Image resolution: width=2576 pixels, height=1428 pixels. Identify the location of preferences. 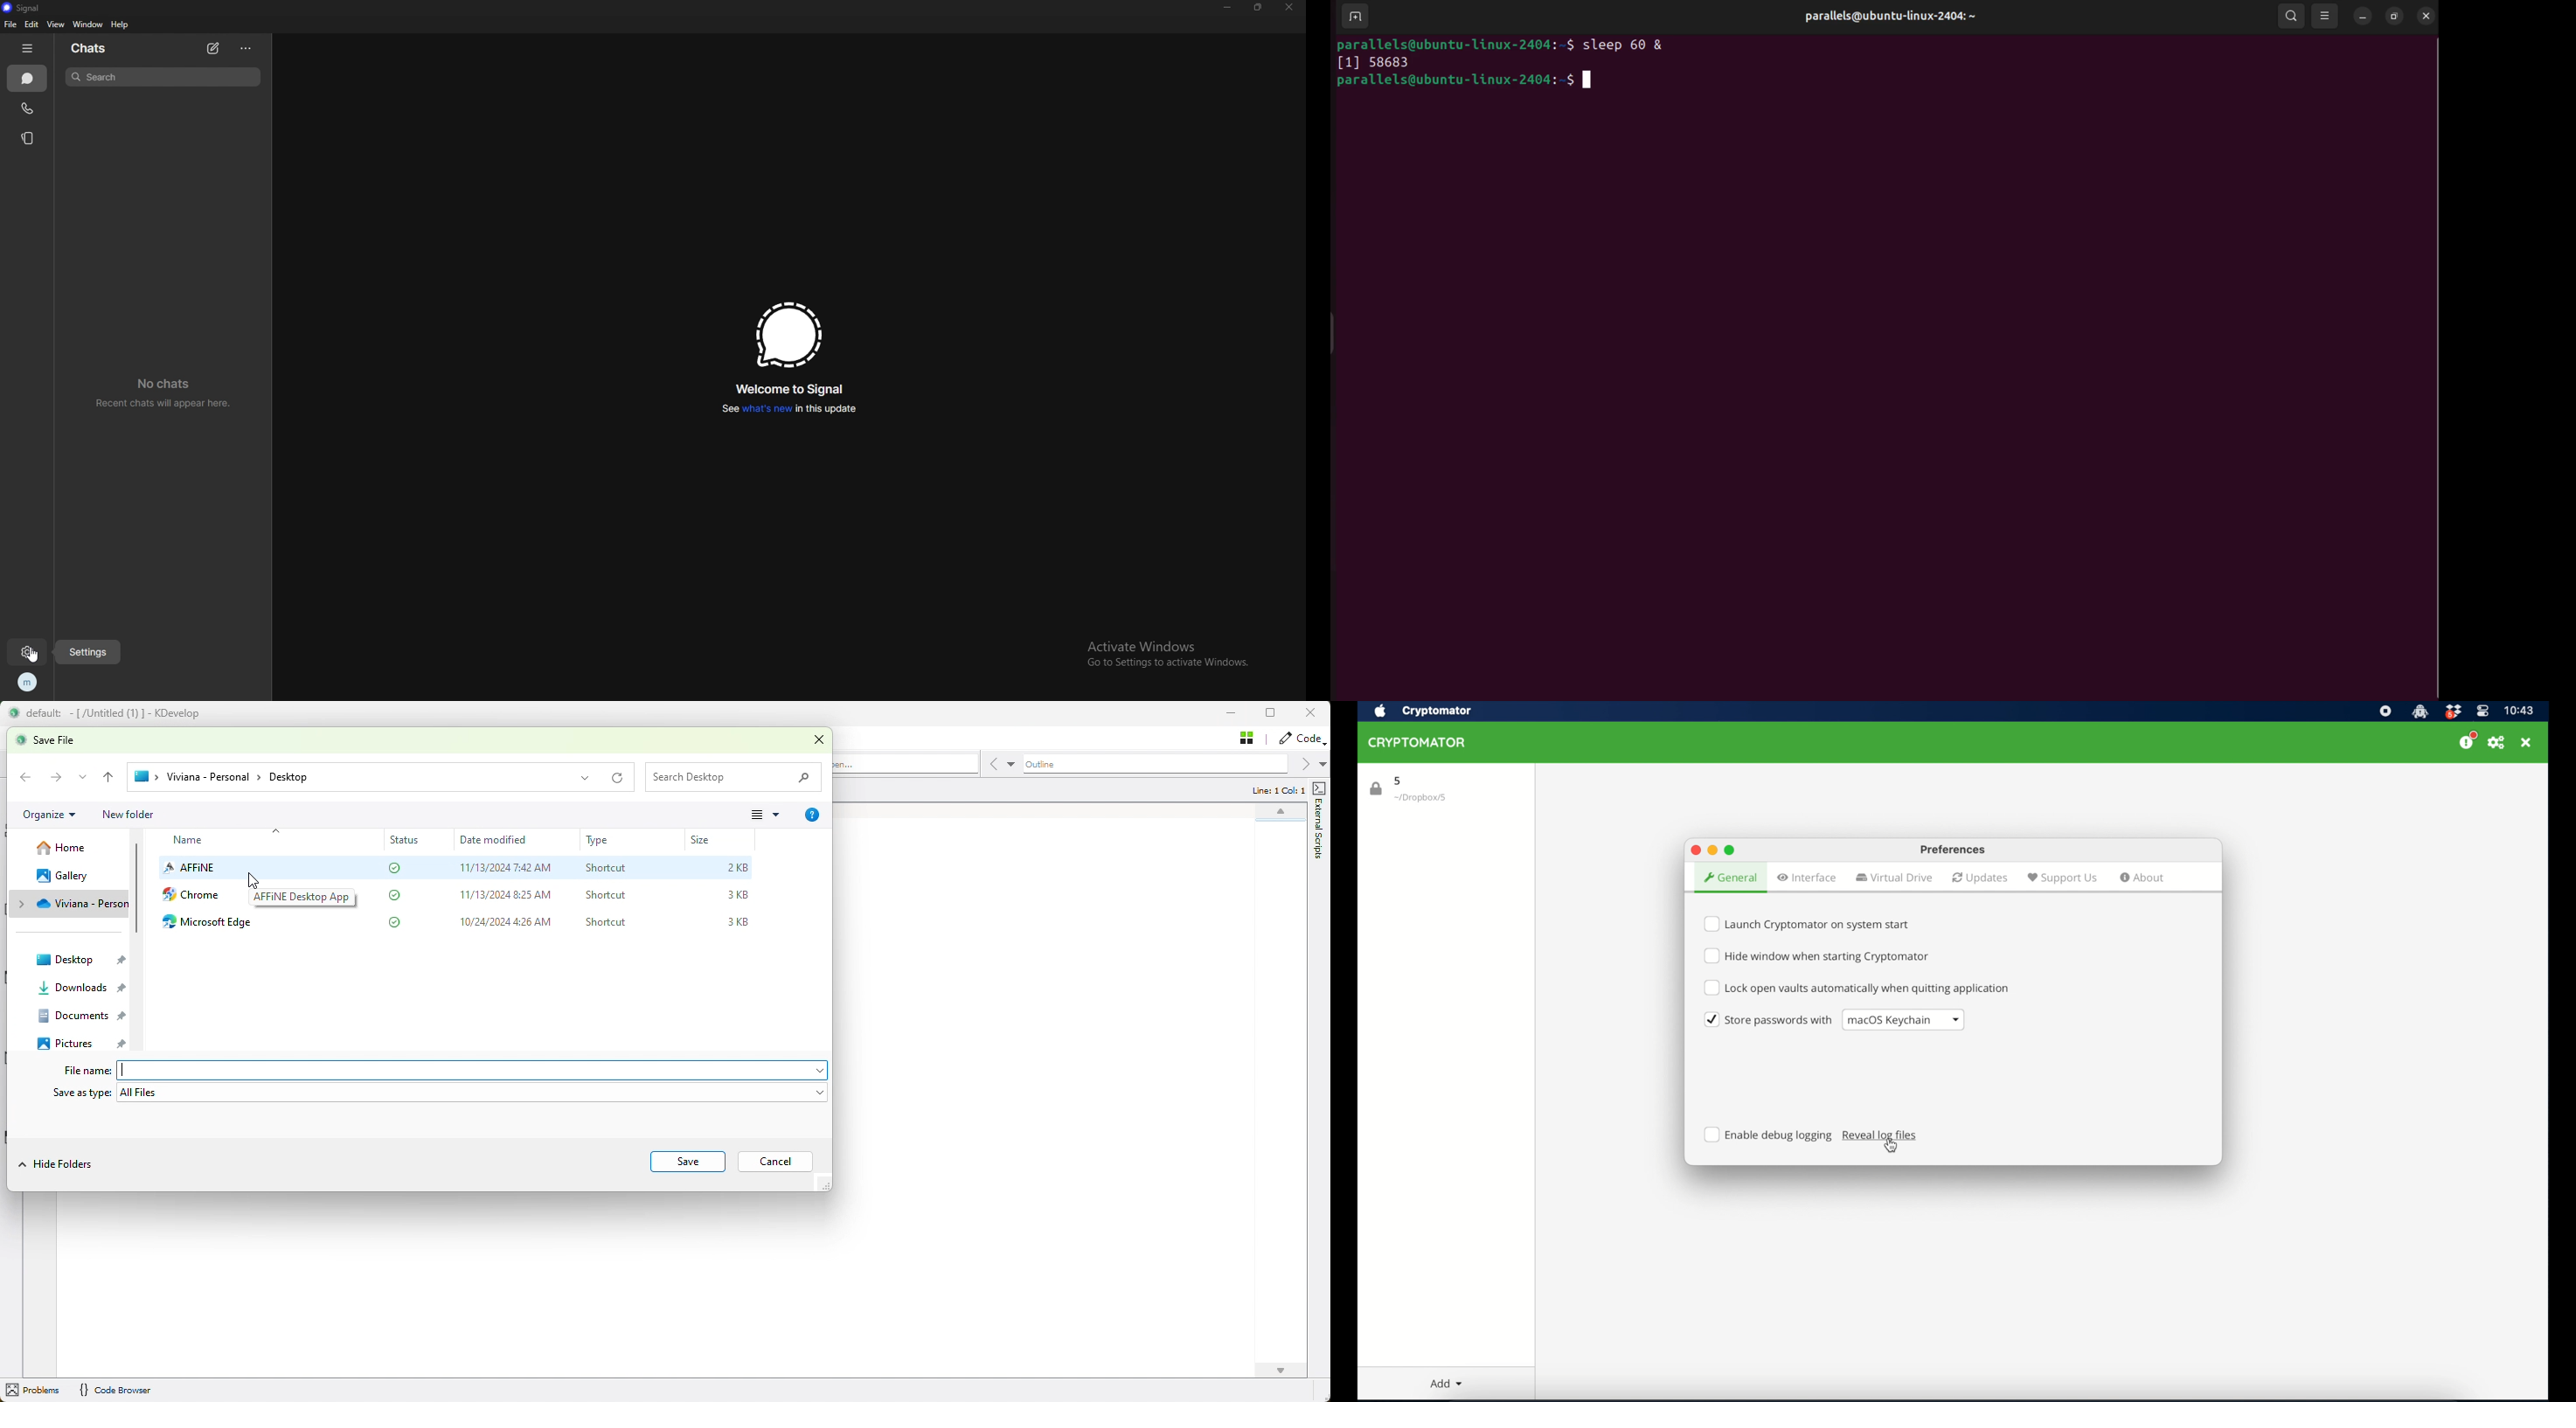
(2497, 744).